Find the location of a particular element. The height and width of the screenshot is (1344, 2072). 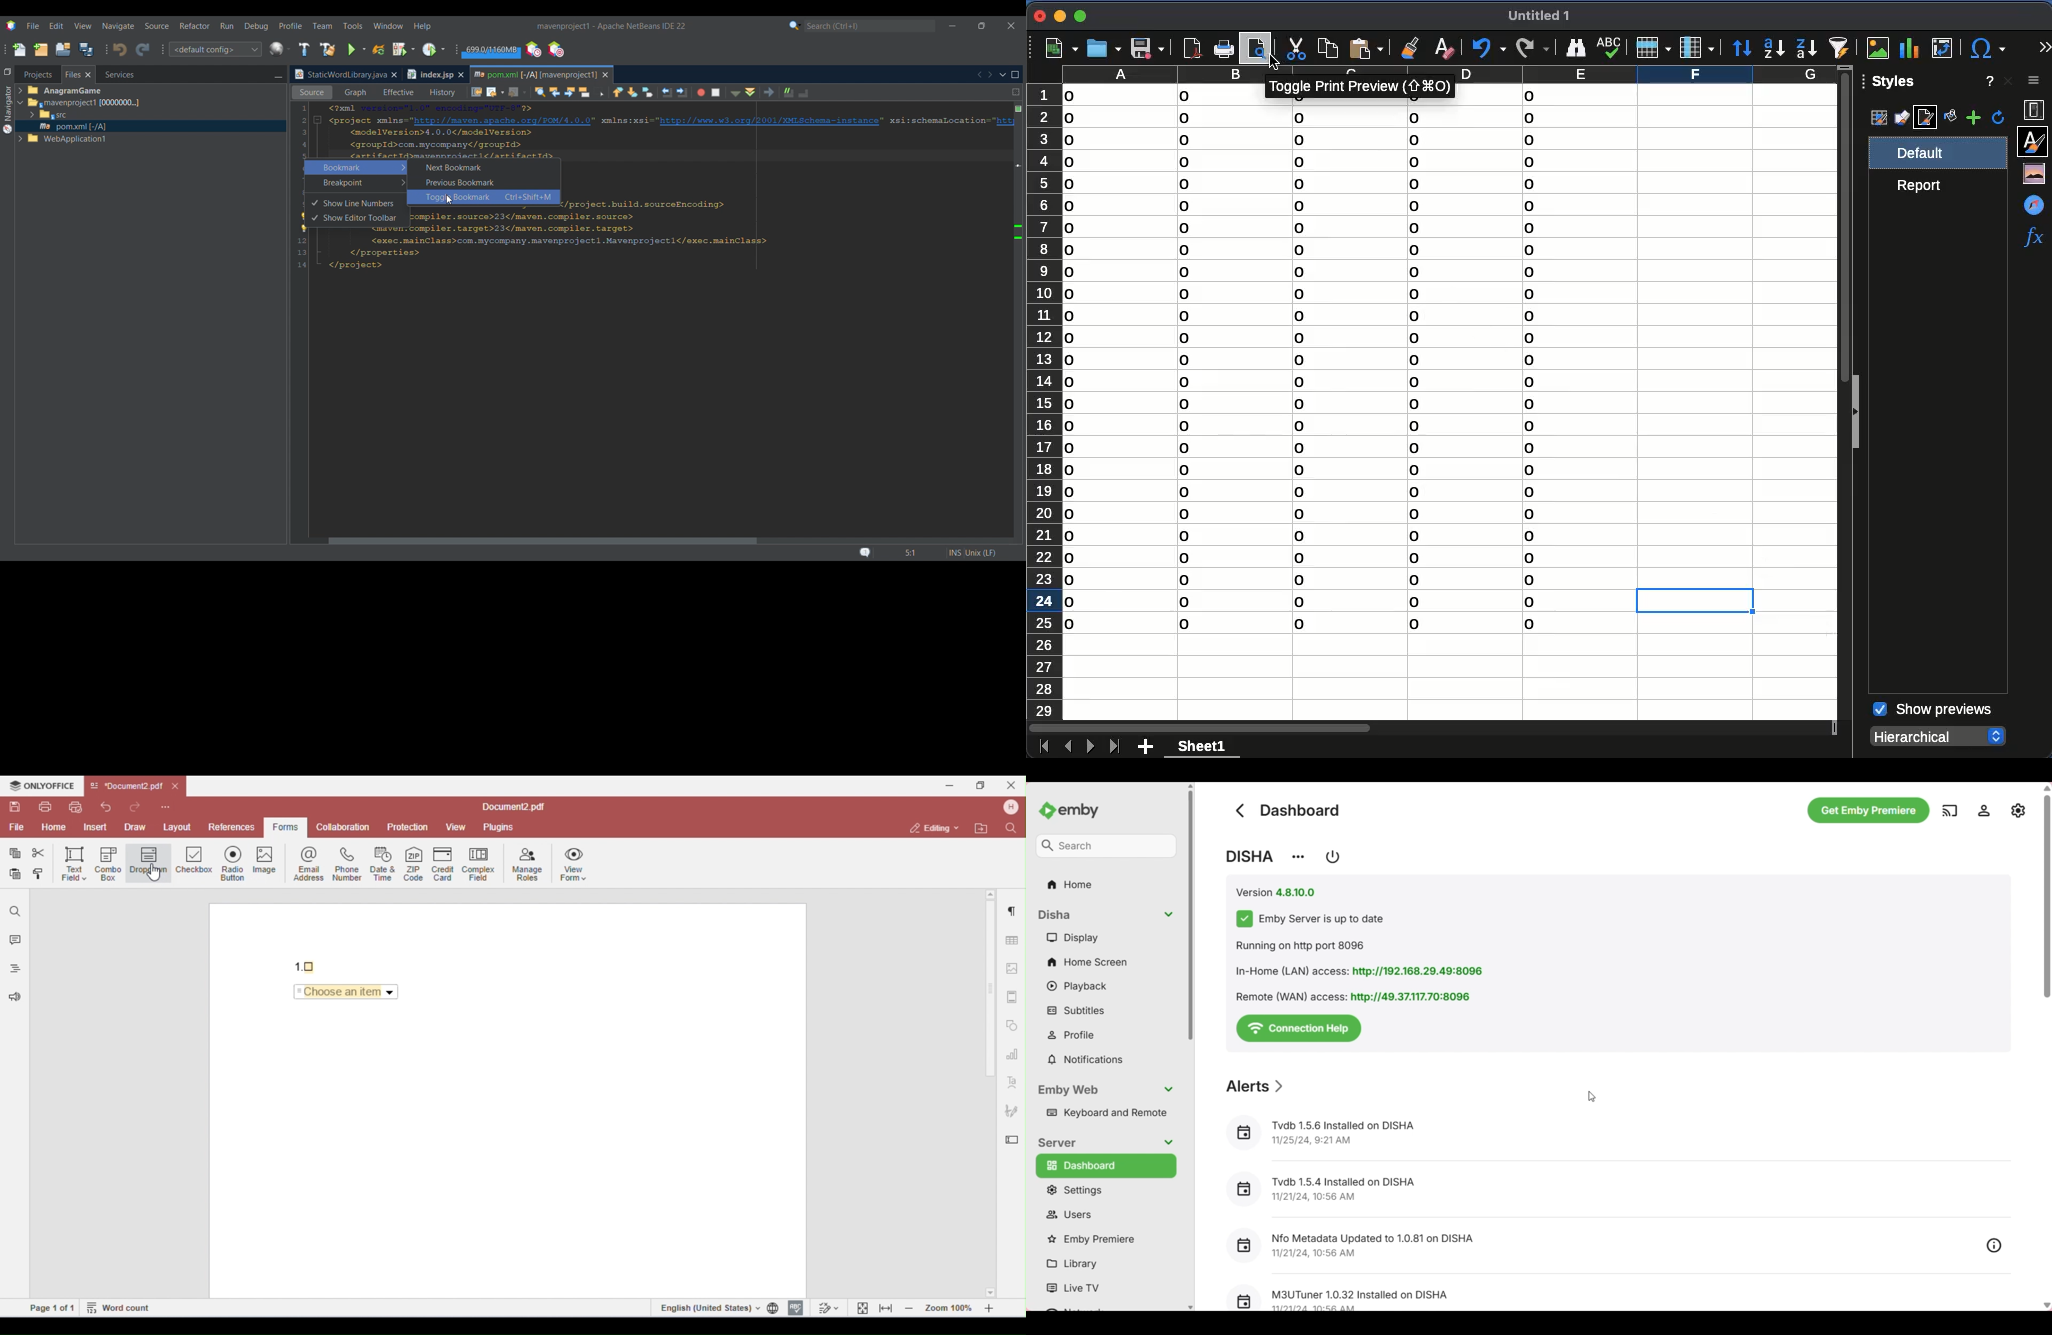

Report is located at coordinates (1915, 187).